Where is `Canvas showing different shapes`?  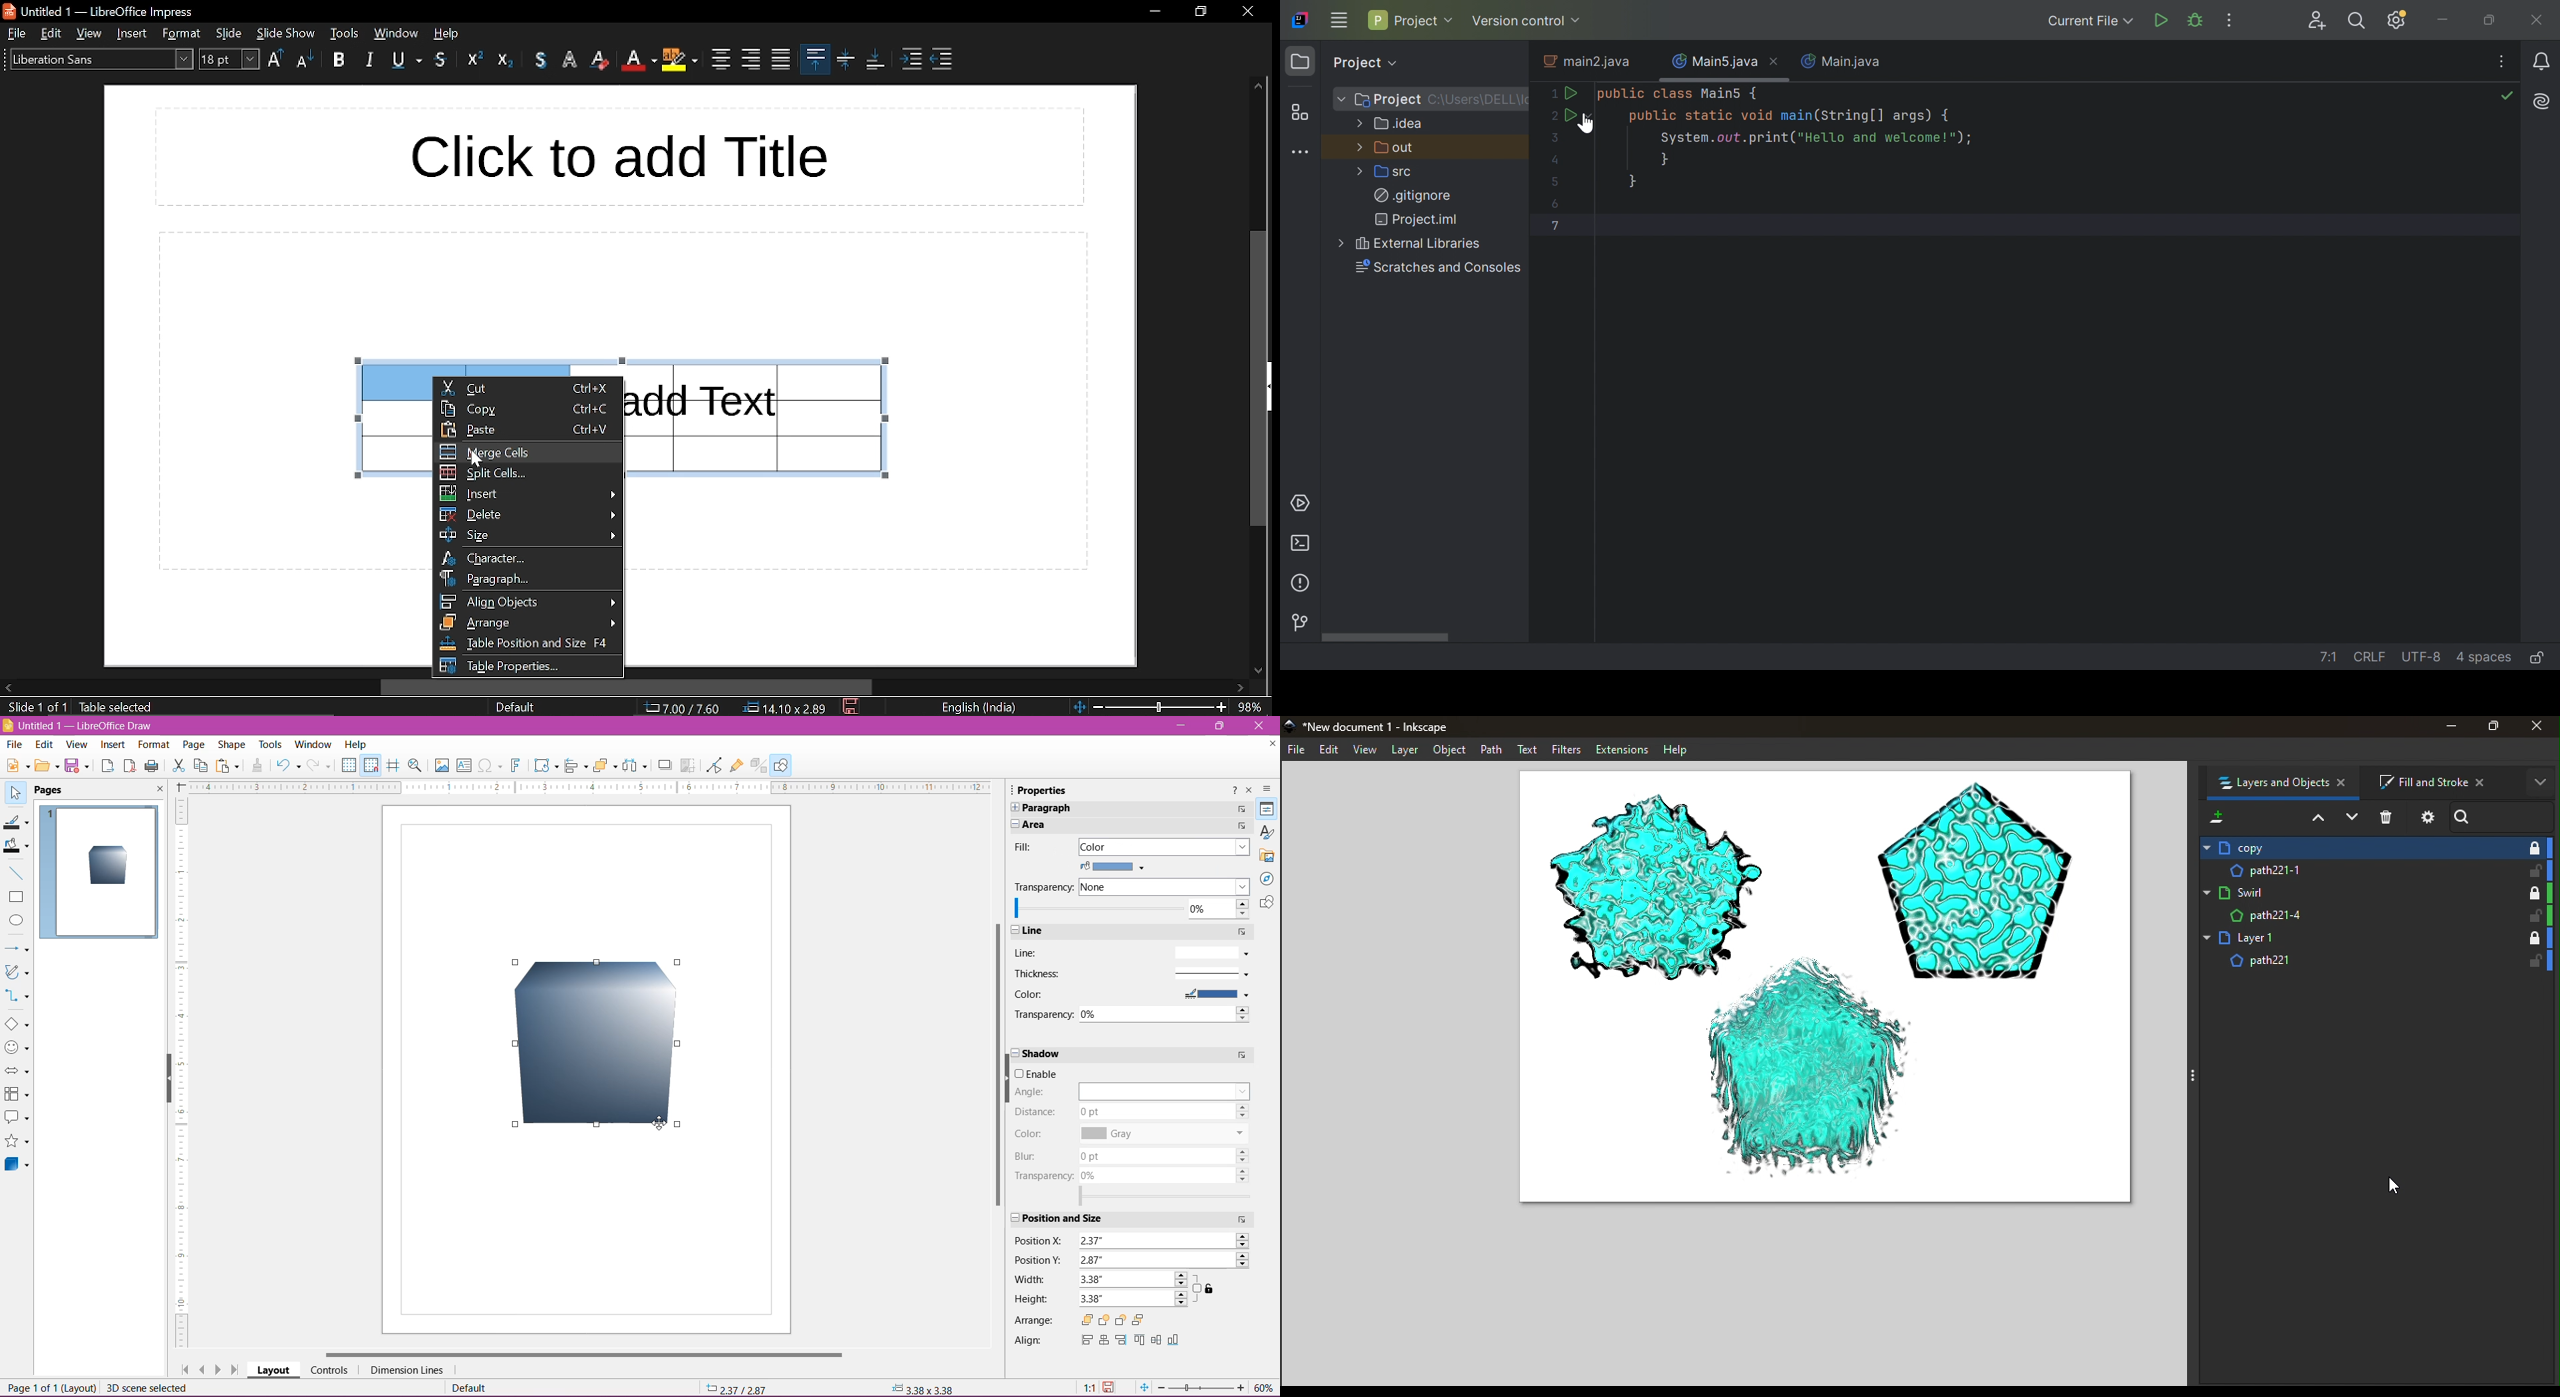 Canvas showing different shapes is located at coordinates (1823, 994).